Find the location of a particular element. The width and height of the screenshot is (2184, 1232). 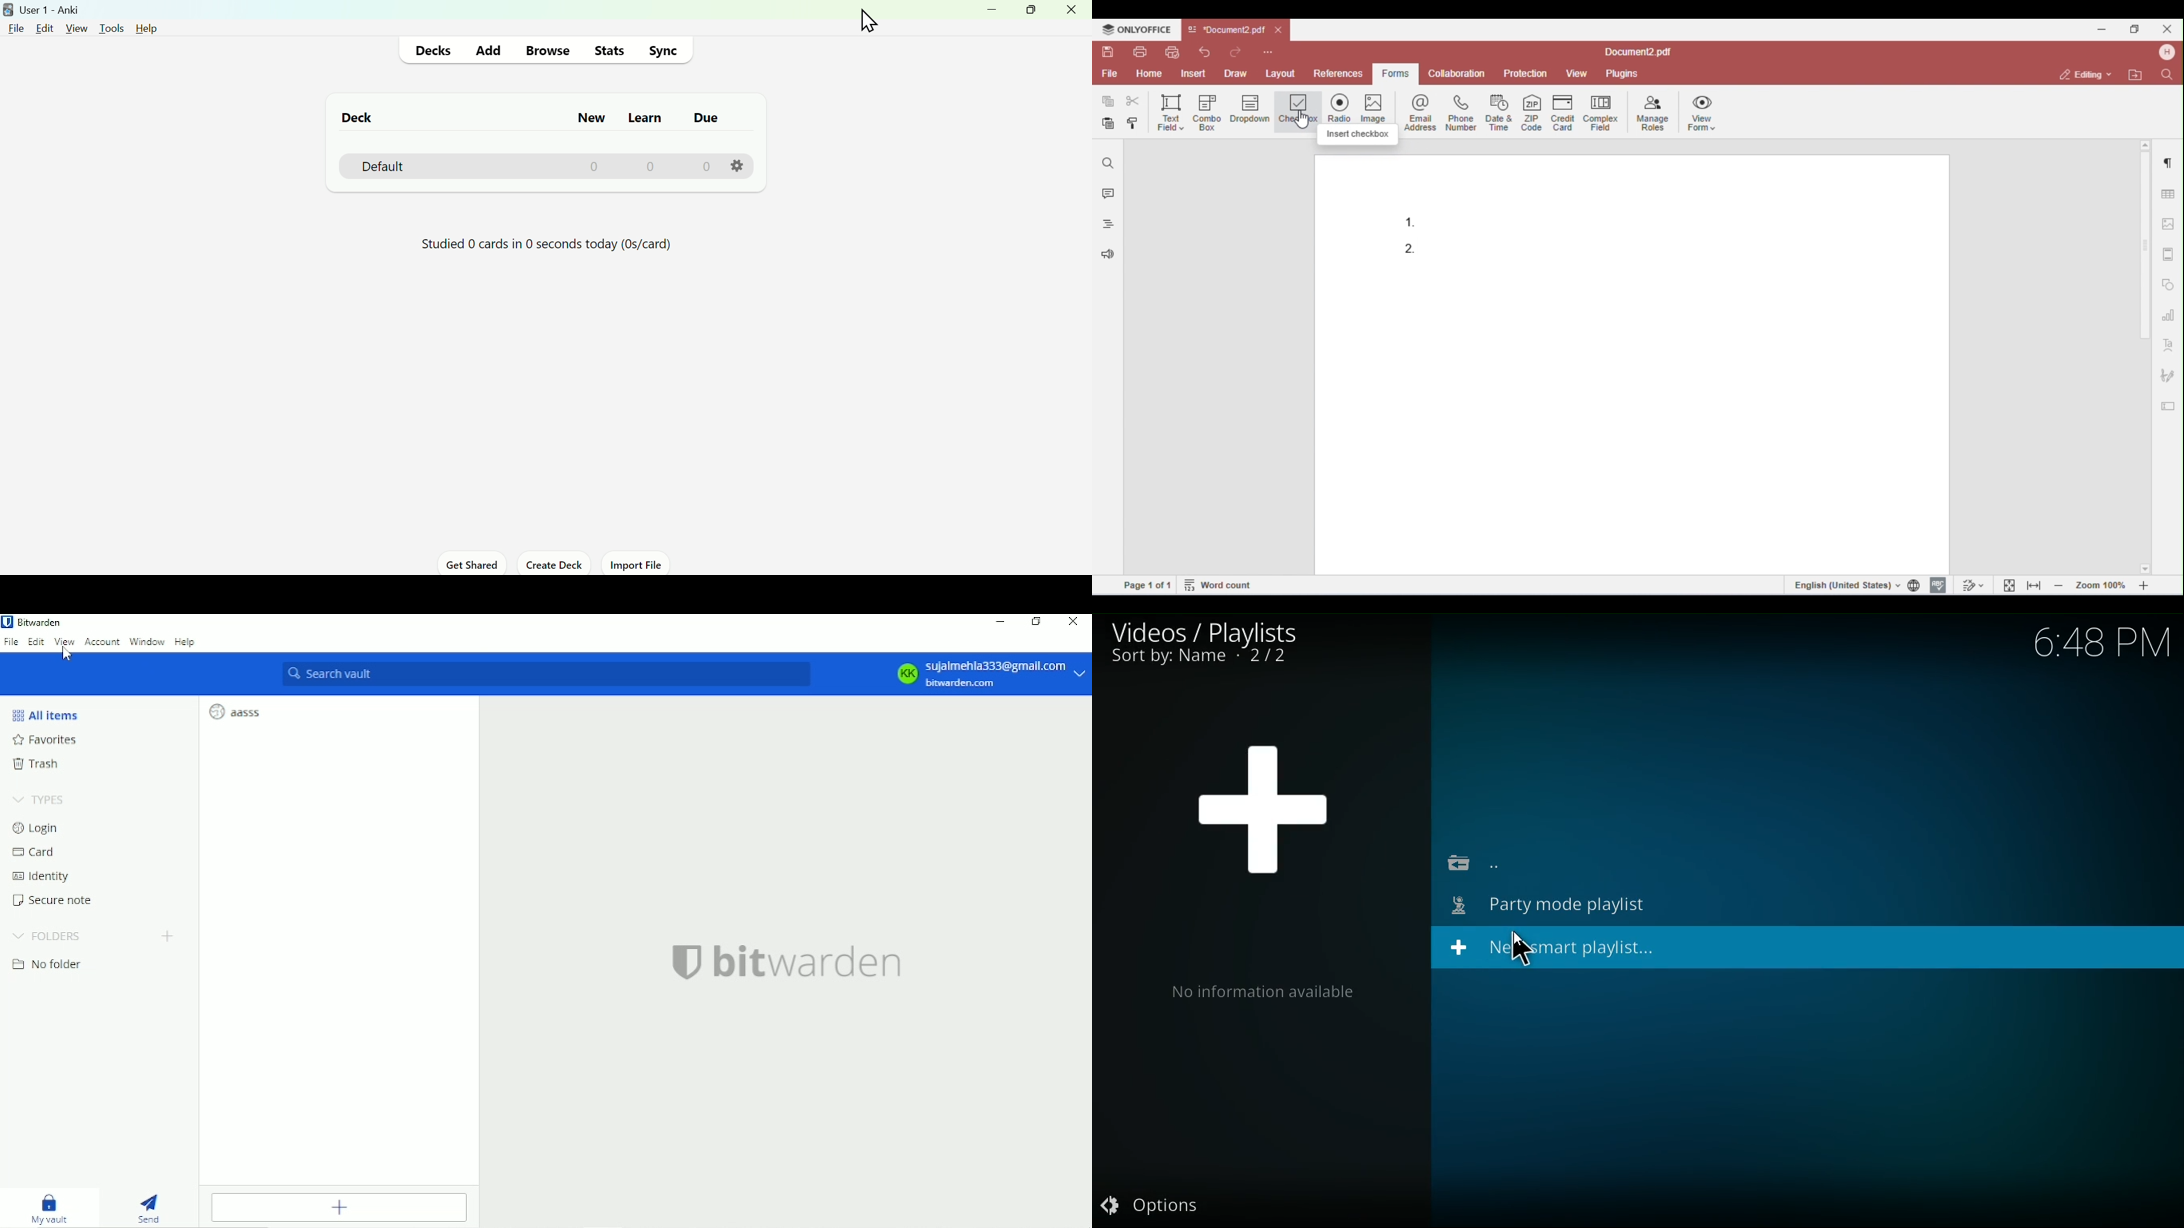

Card is located at coordinates (40, 851).